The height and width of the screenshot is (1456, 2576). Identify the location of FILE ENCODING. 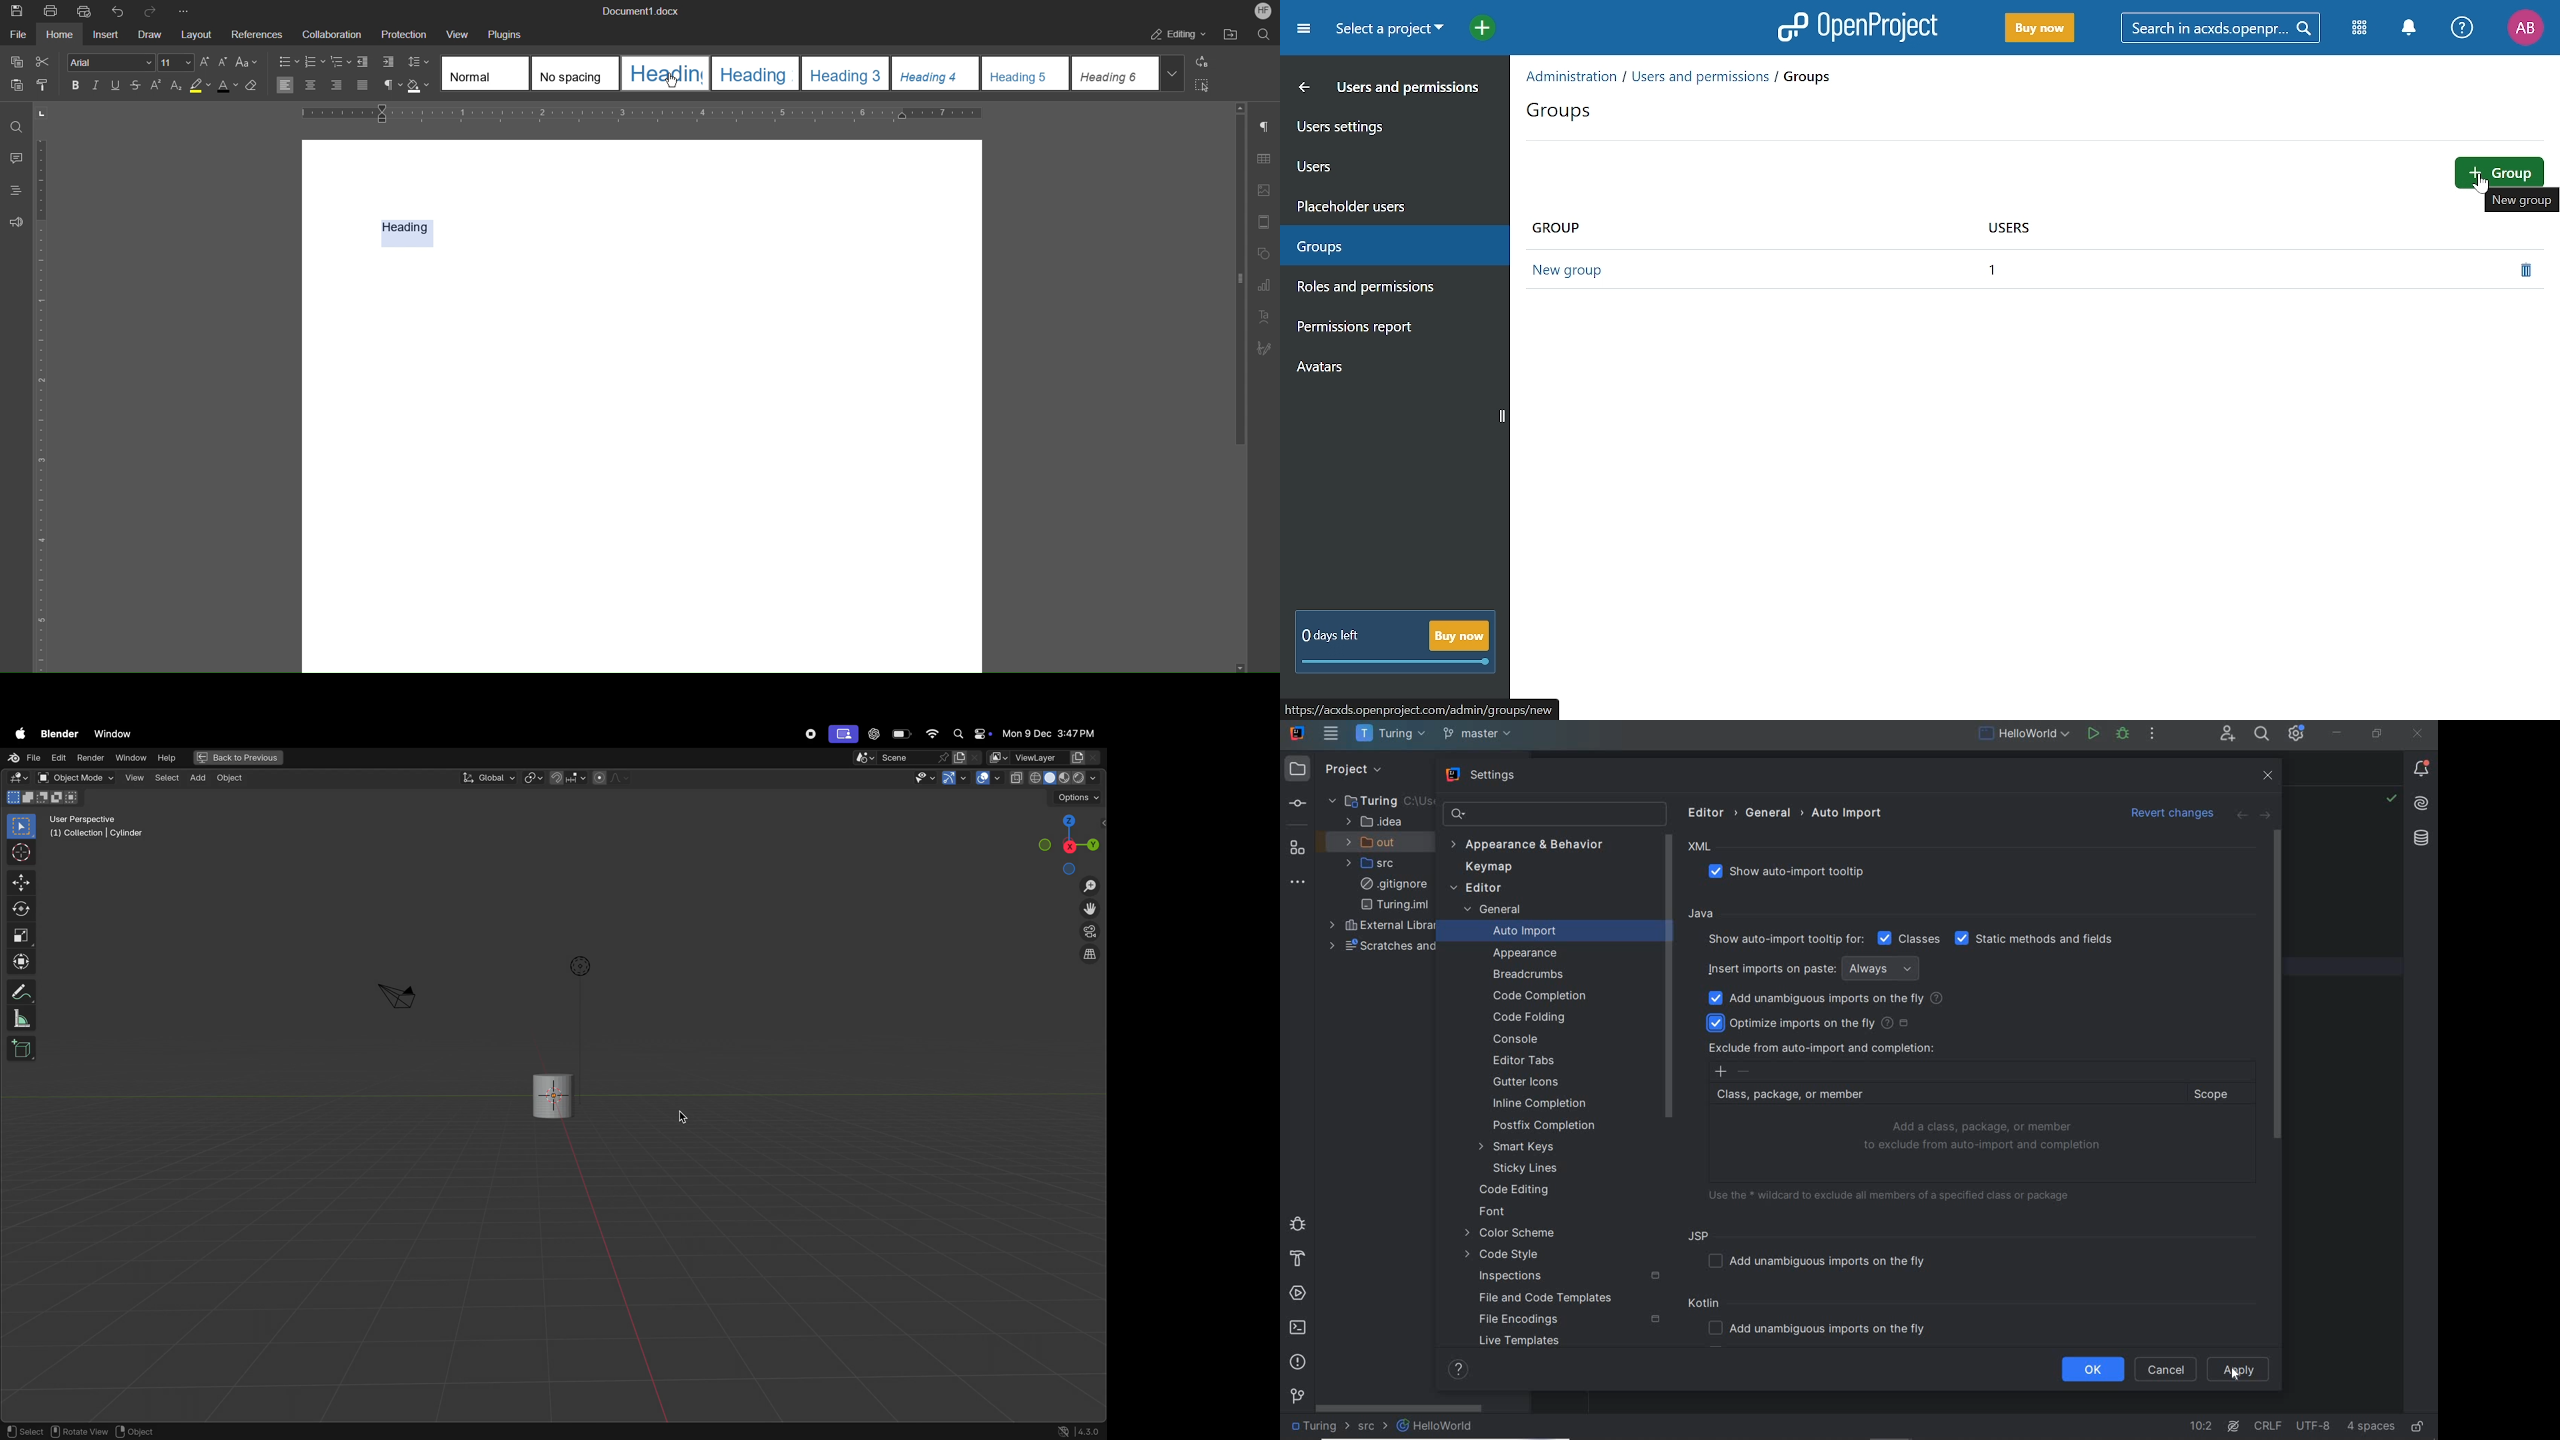
(1568, 1320).